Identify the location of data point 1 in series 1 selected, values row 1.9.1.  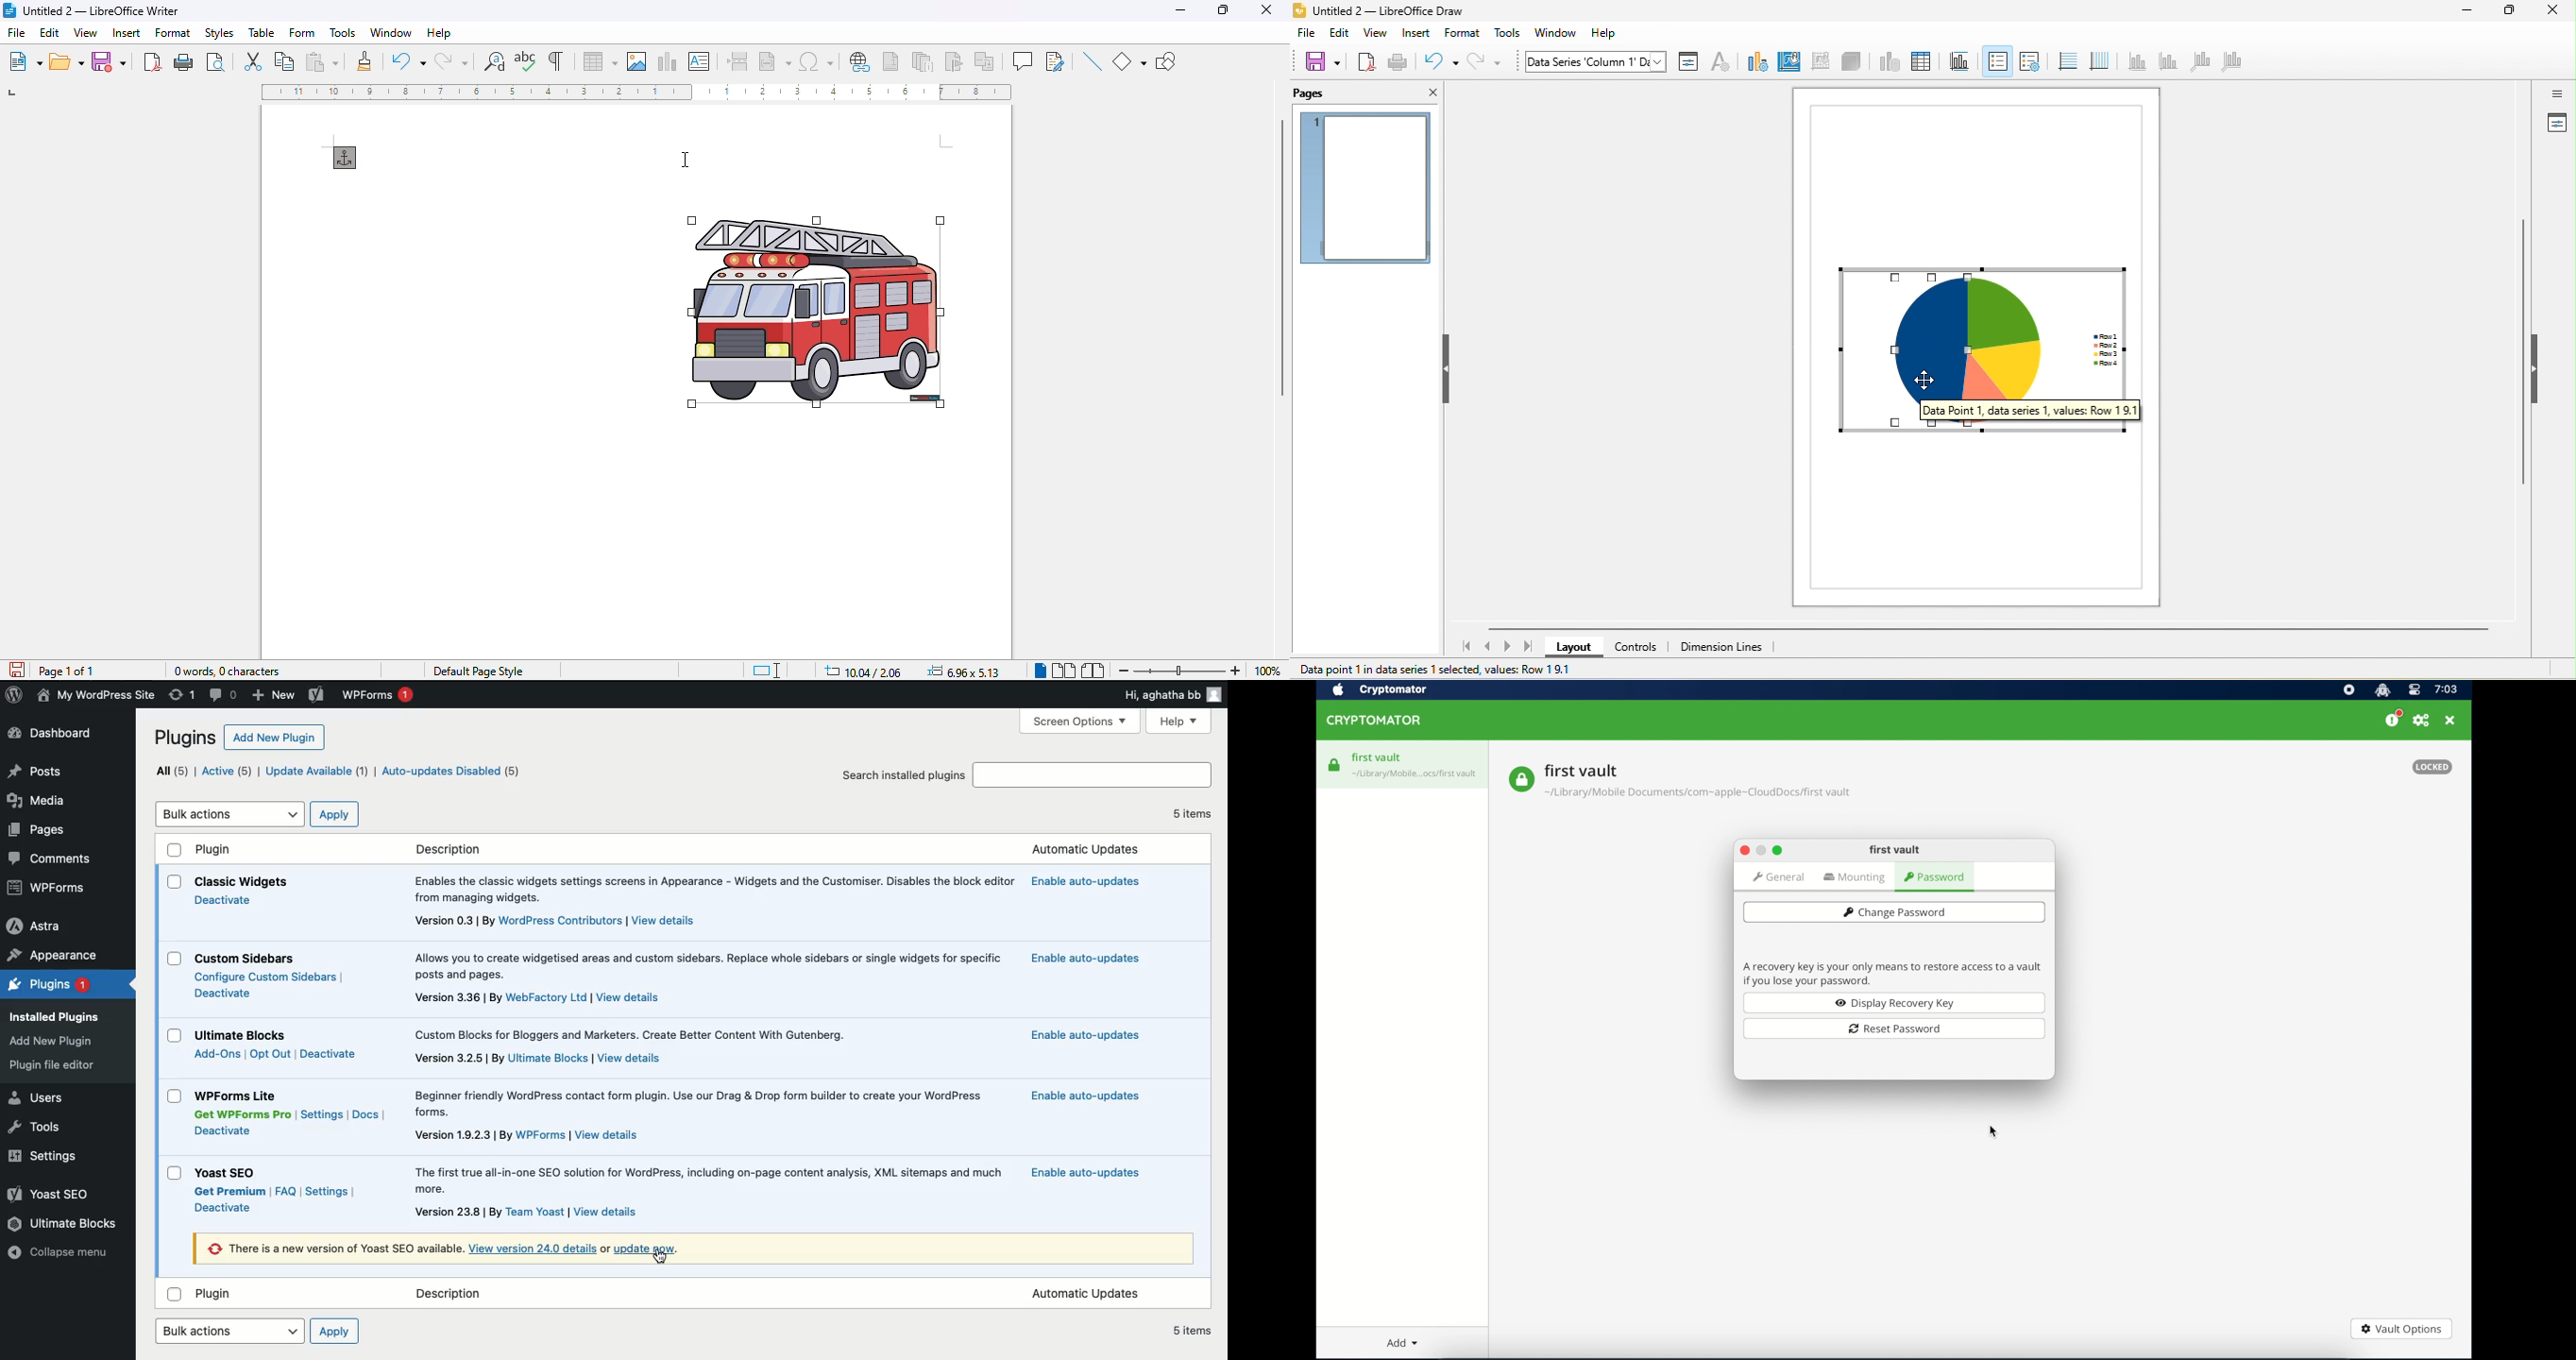
(1437, 672).